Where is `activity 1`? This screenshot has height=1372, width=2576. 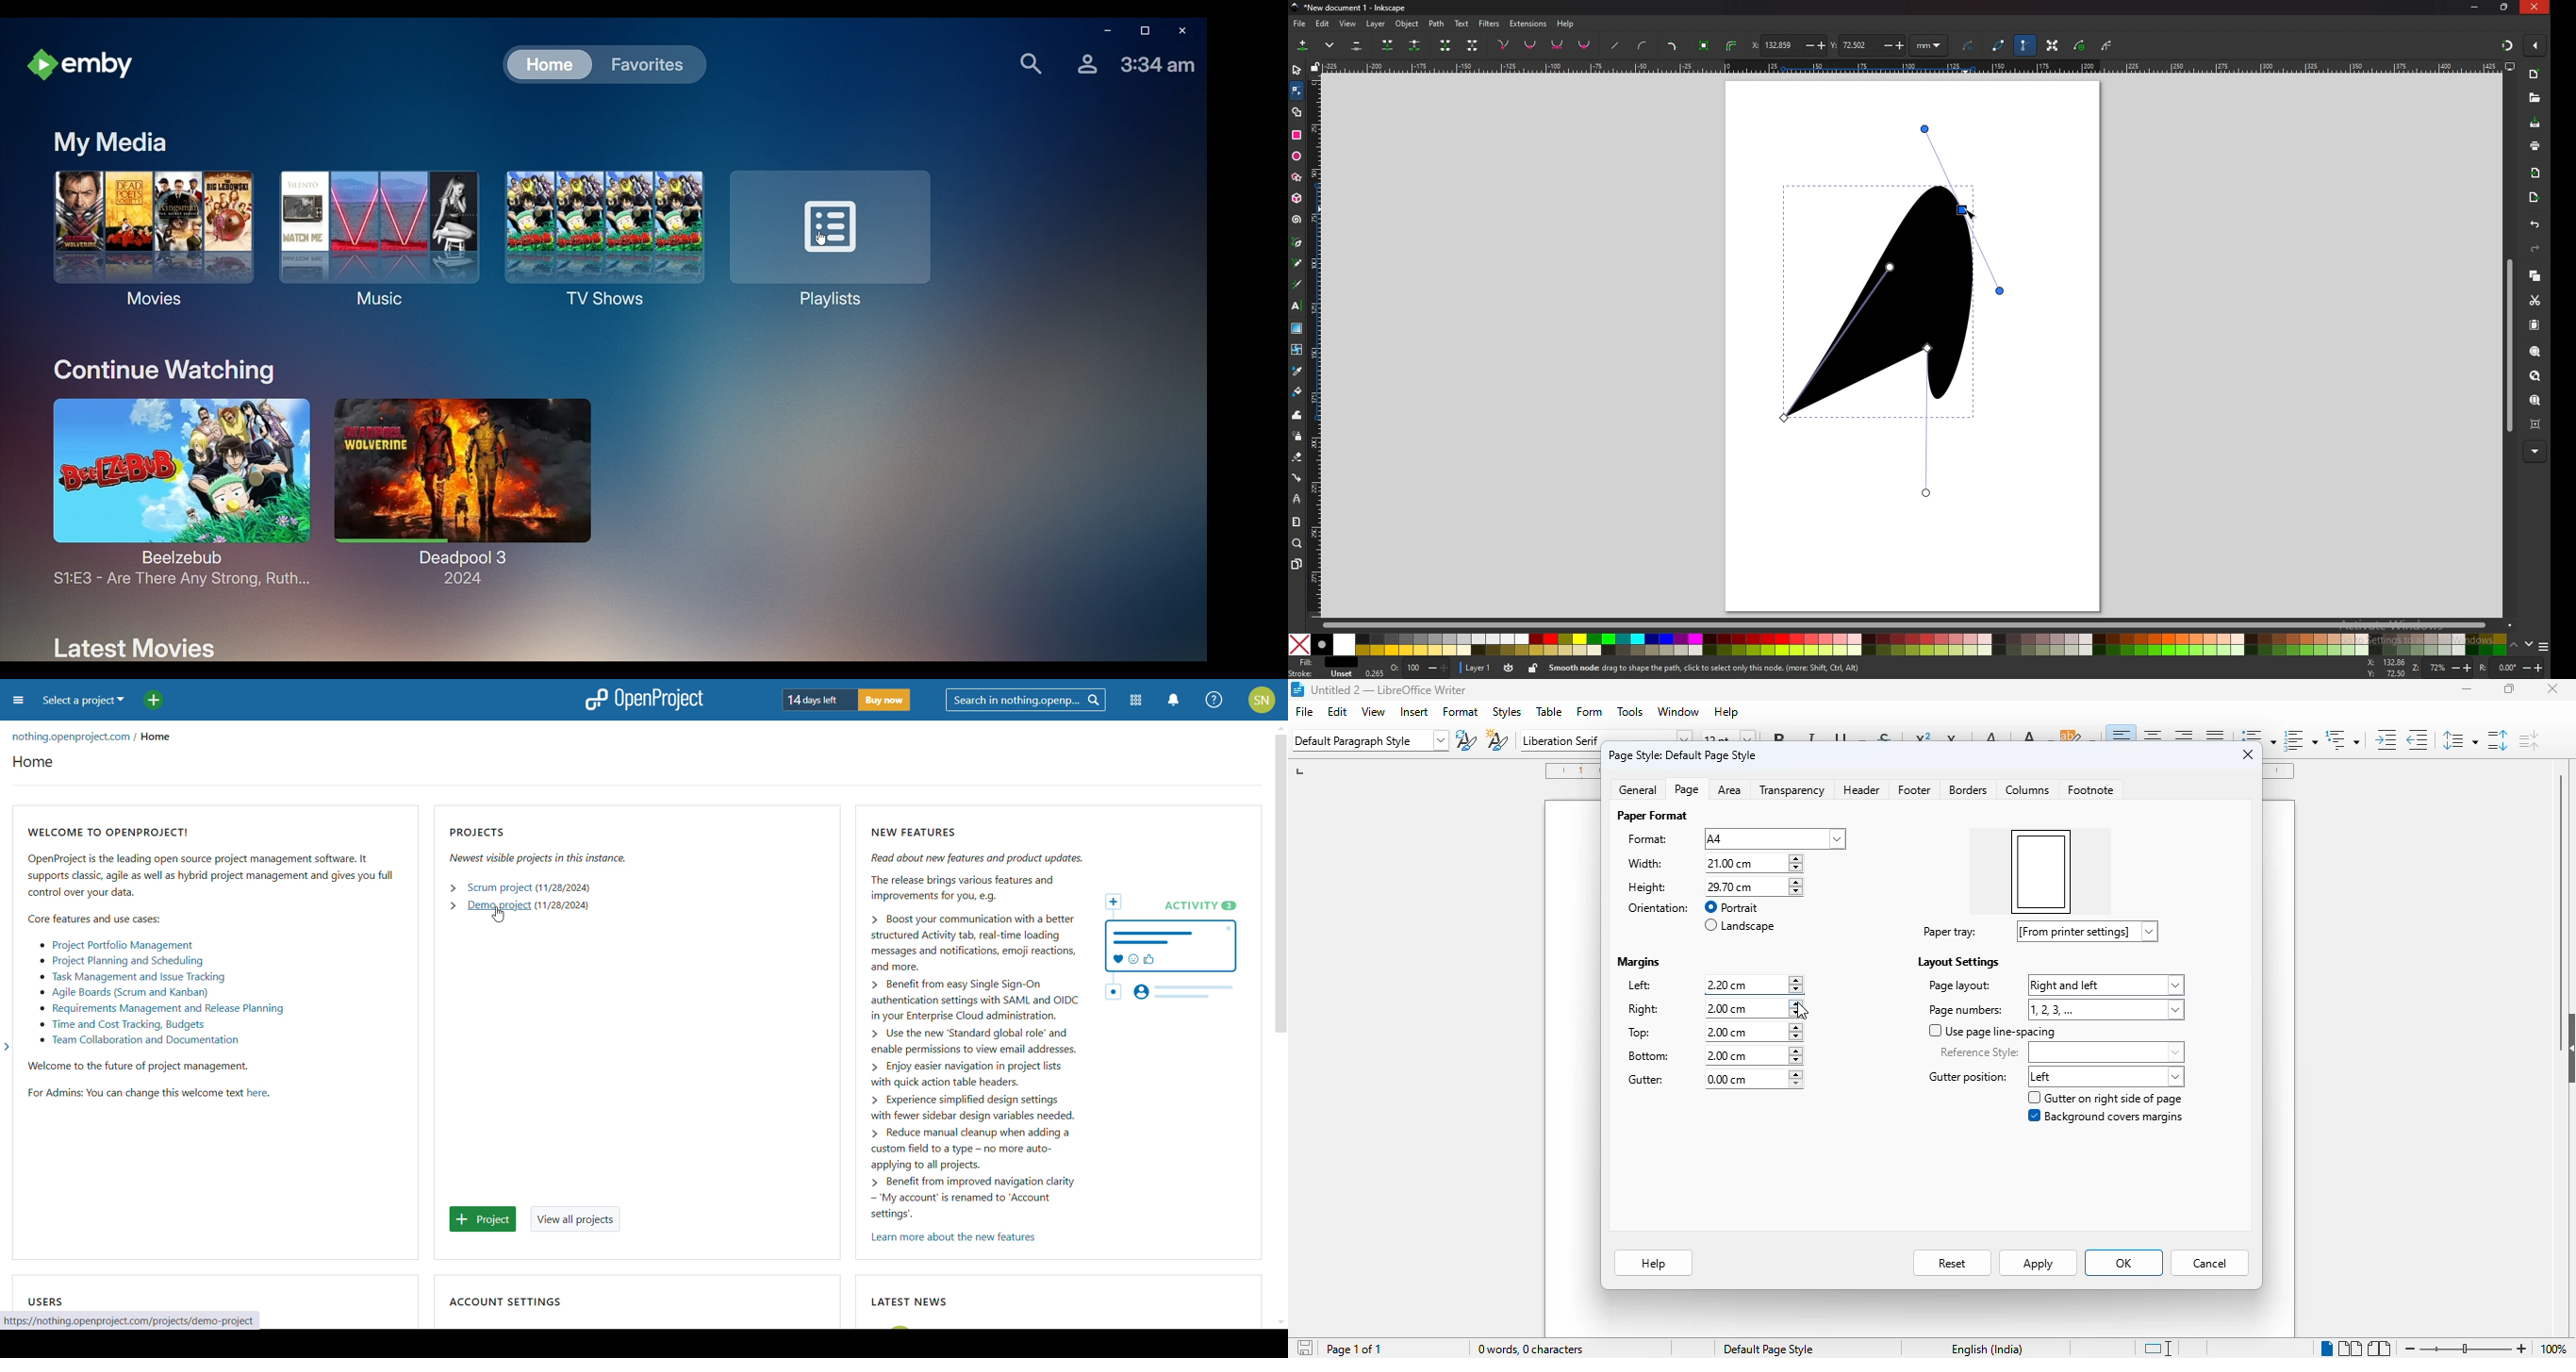 activity 1 is located at coordinates (1171, 940).